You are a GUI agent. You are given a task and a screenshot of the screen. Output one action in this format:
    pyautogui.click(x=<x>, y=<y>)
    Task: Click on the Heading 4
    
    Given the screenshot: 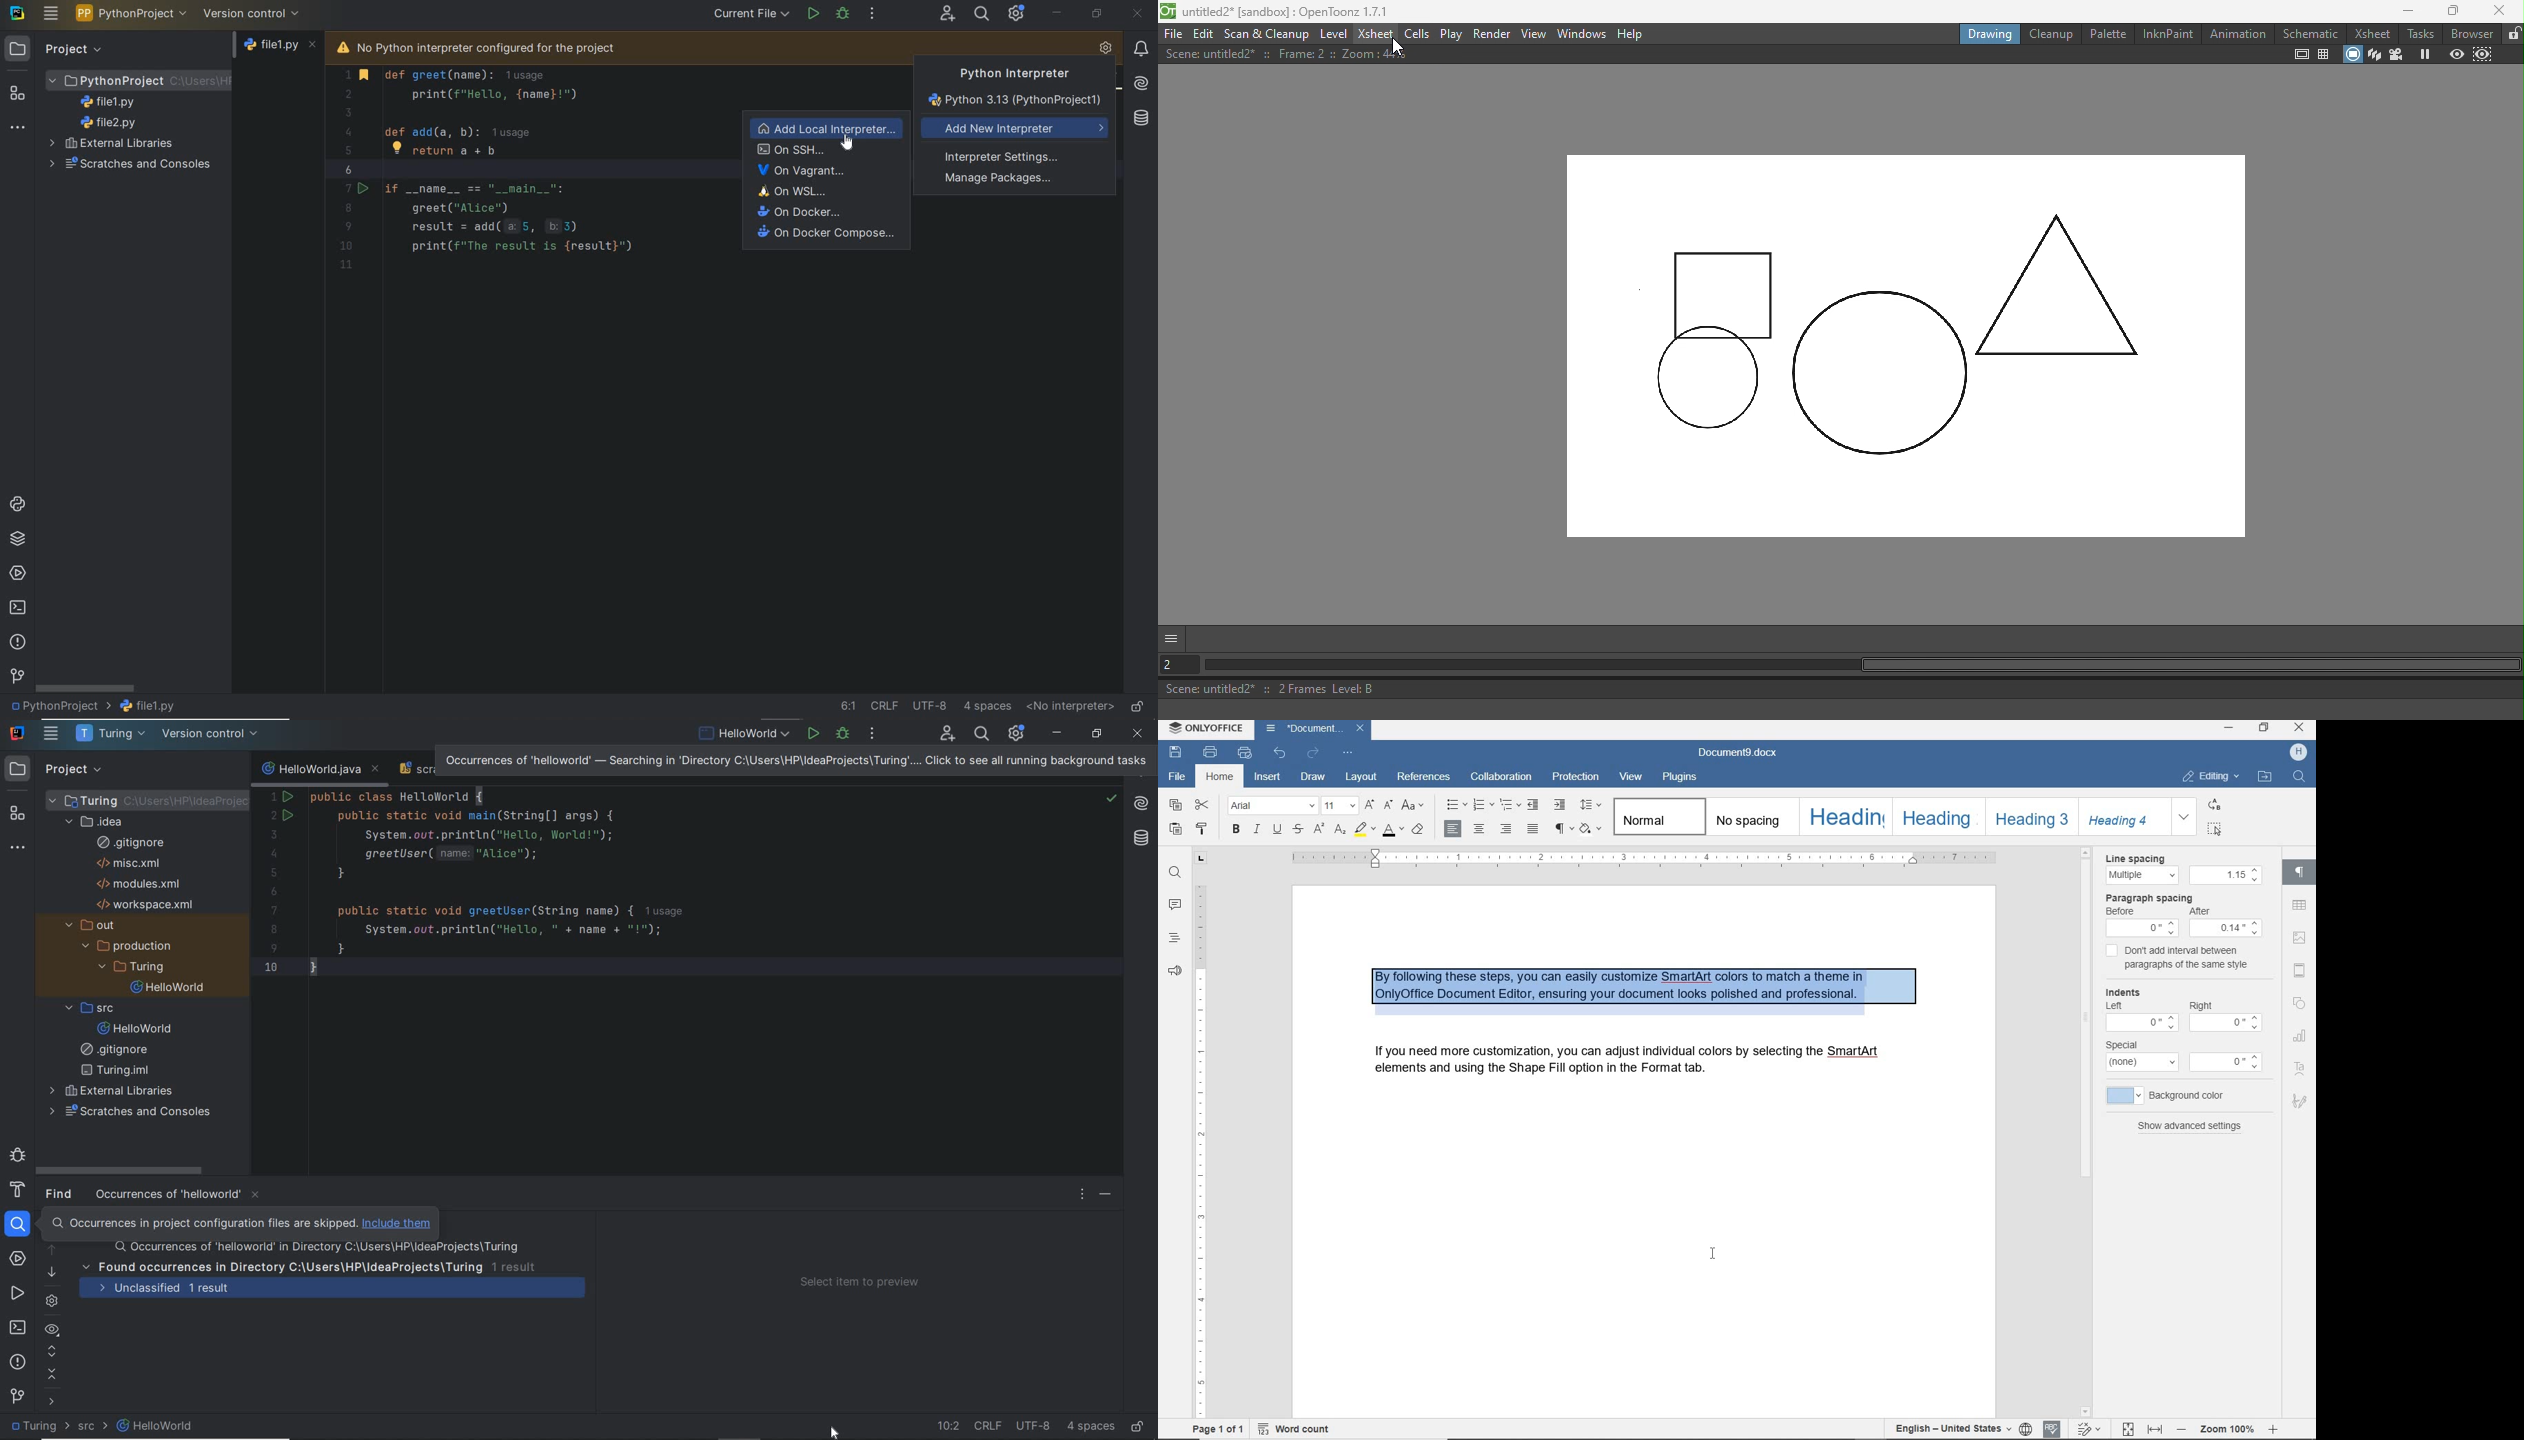 What is the action you would take?
    pyautogui.click(x=2125, y=817)
    